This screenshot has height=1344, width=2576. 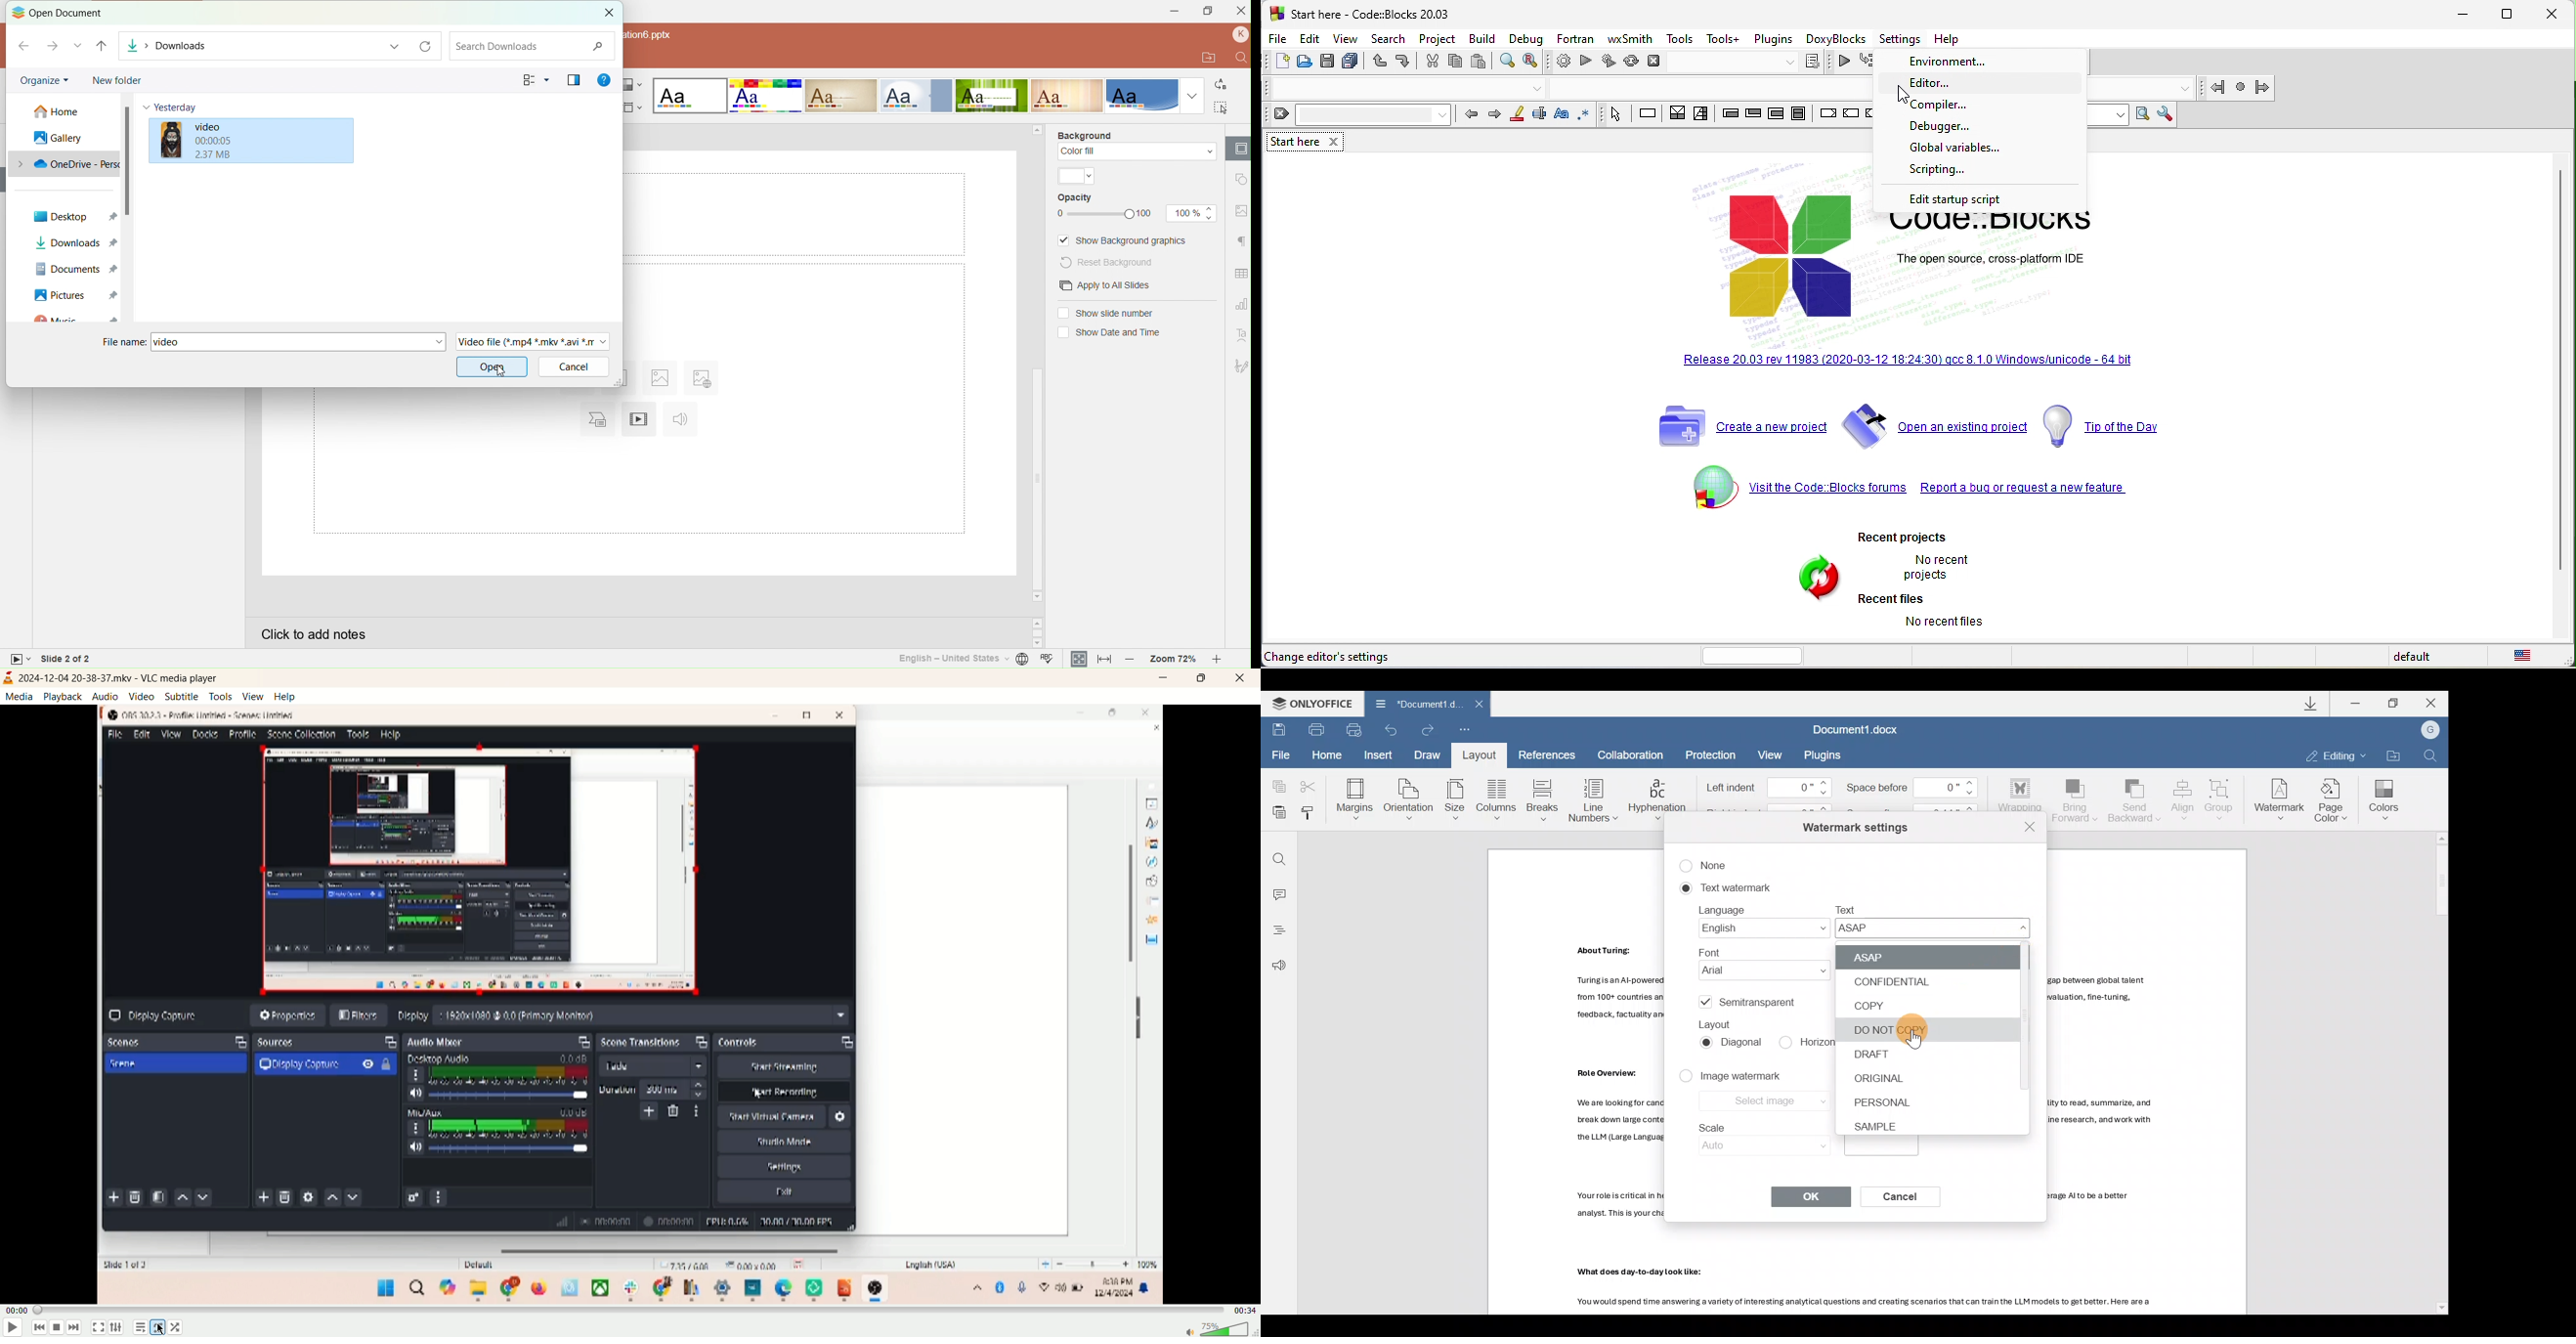 What do you see at coordinates (1107, 214) in the screenshot?
I see `Opacity Slider` at bounding box center [1107, 214].